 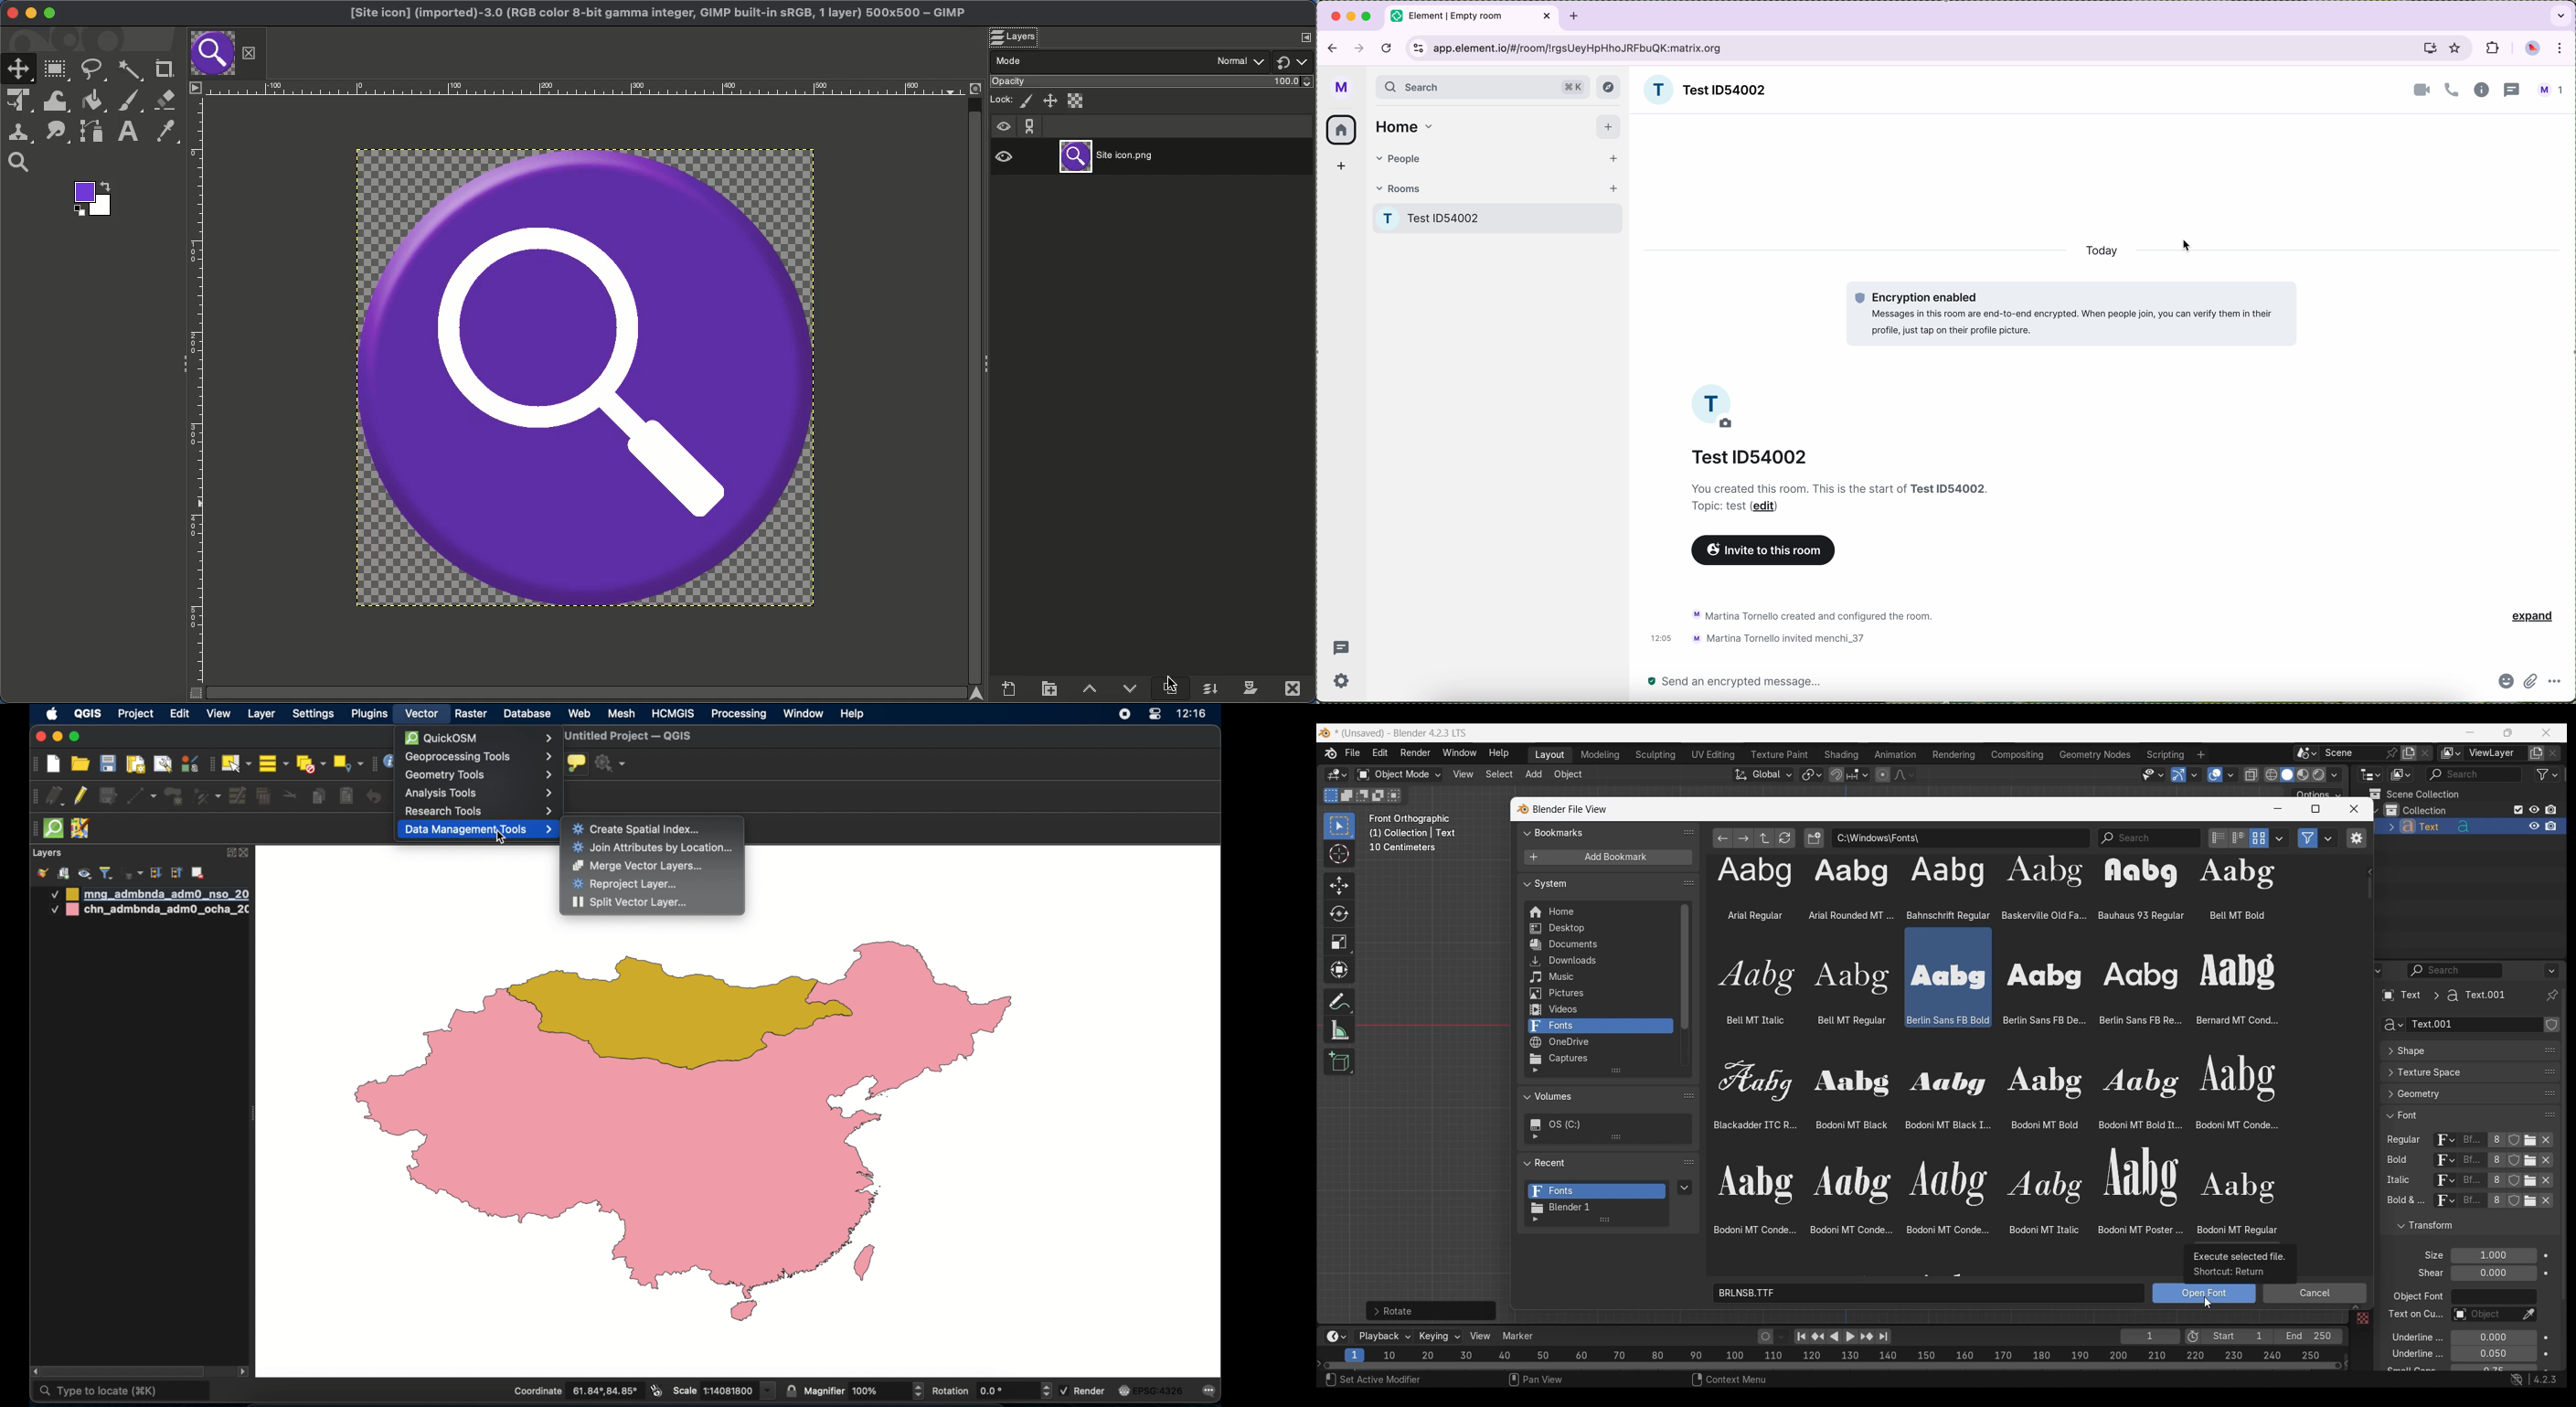 What do you see at coordinates (2551, 1142) in the screenshot?
I see `Unlink respective attribute` at bounding box center [2551, 1142].